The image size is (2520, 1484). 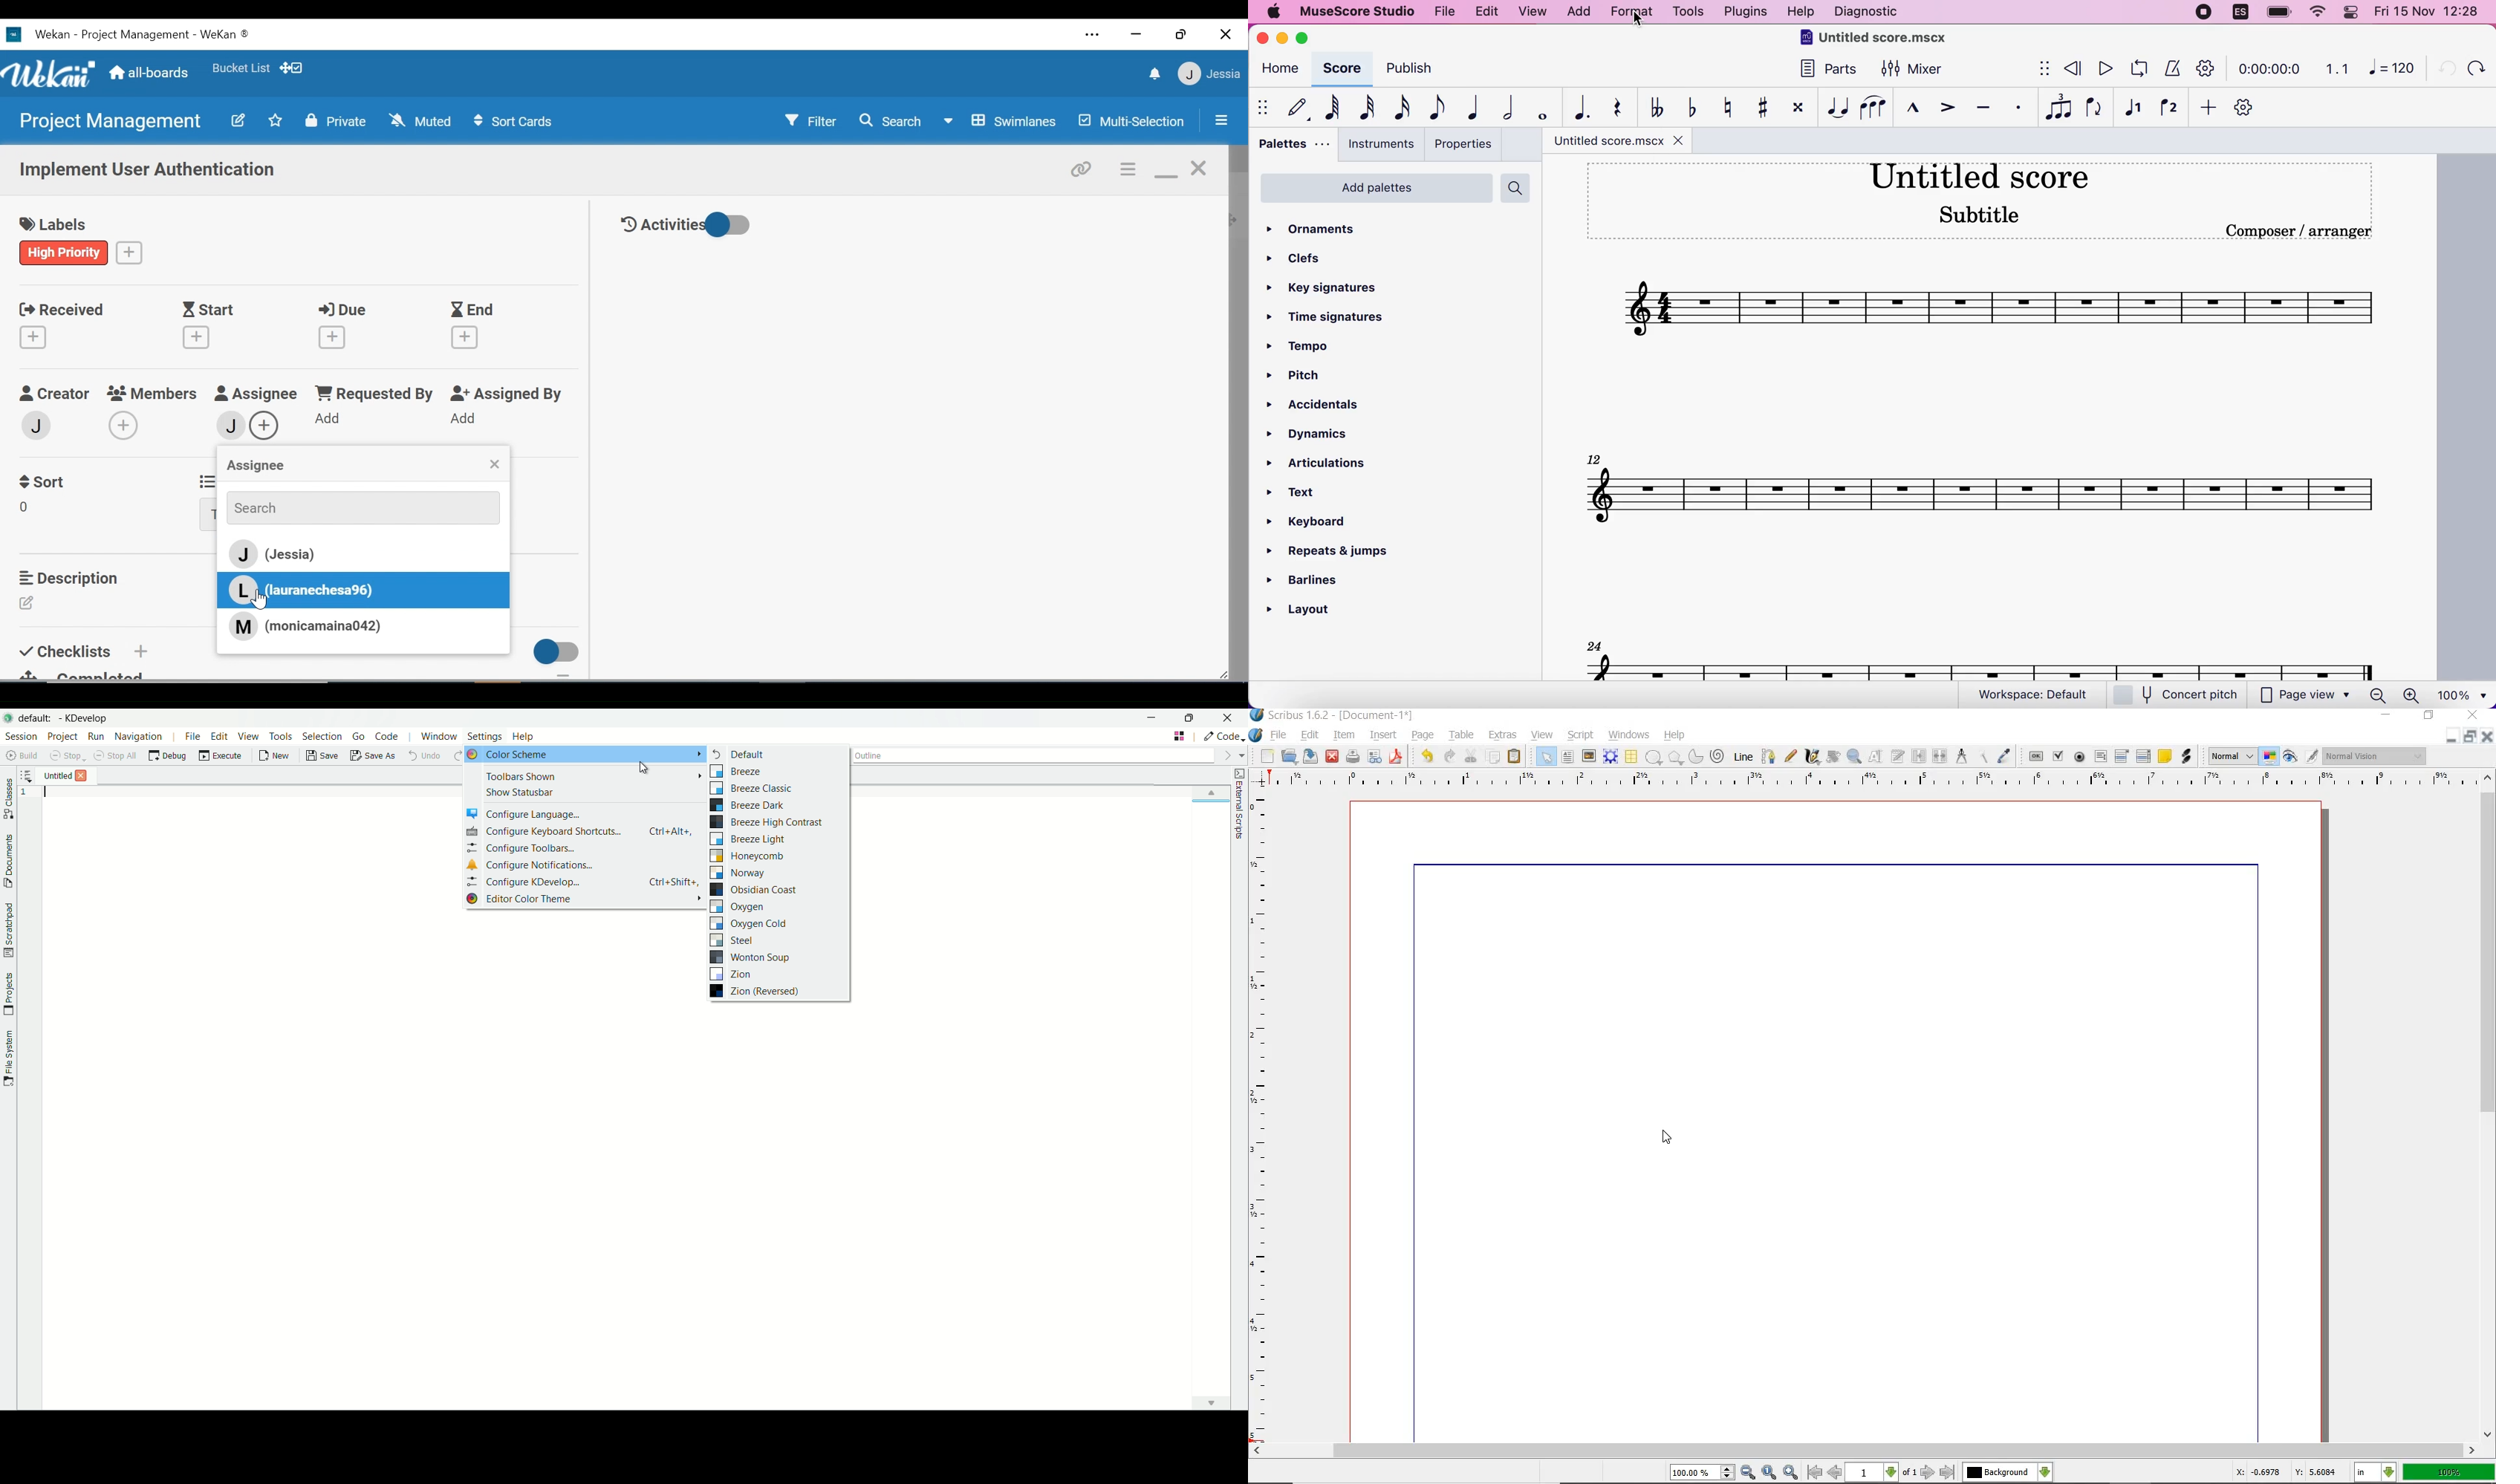 I want to click on high priority, so click(x=64, y=252).